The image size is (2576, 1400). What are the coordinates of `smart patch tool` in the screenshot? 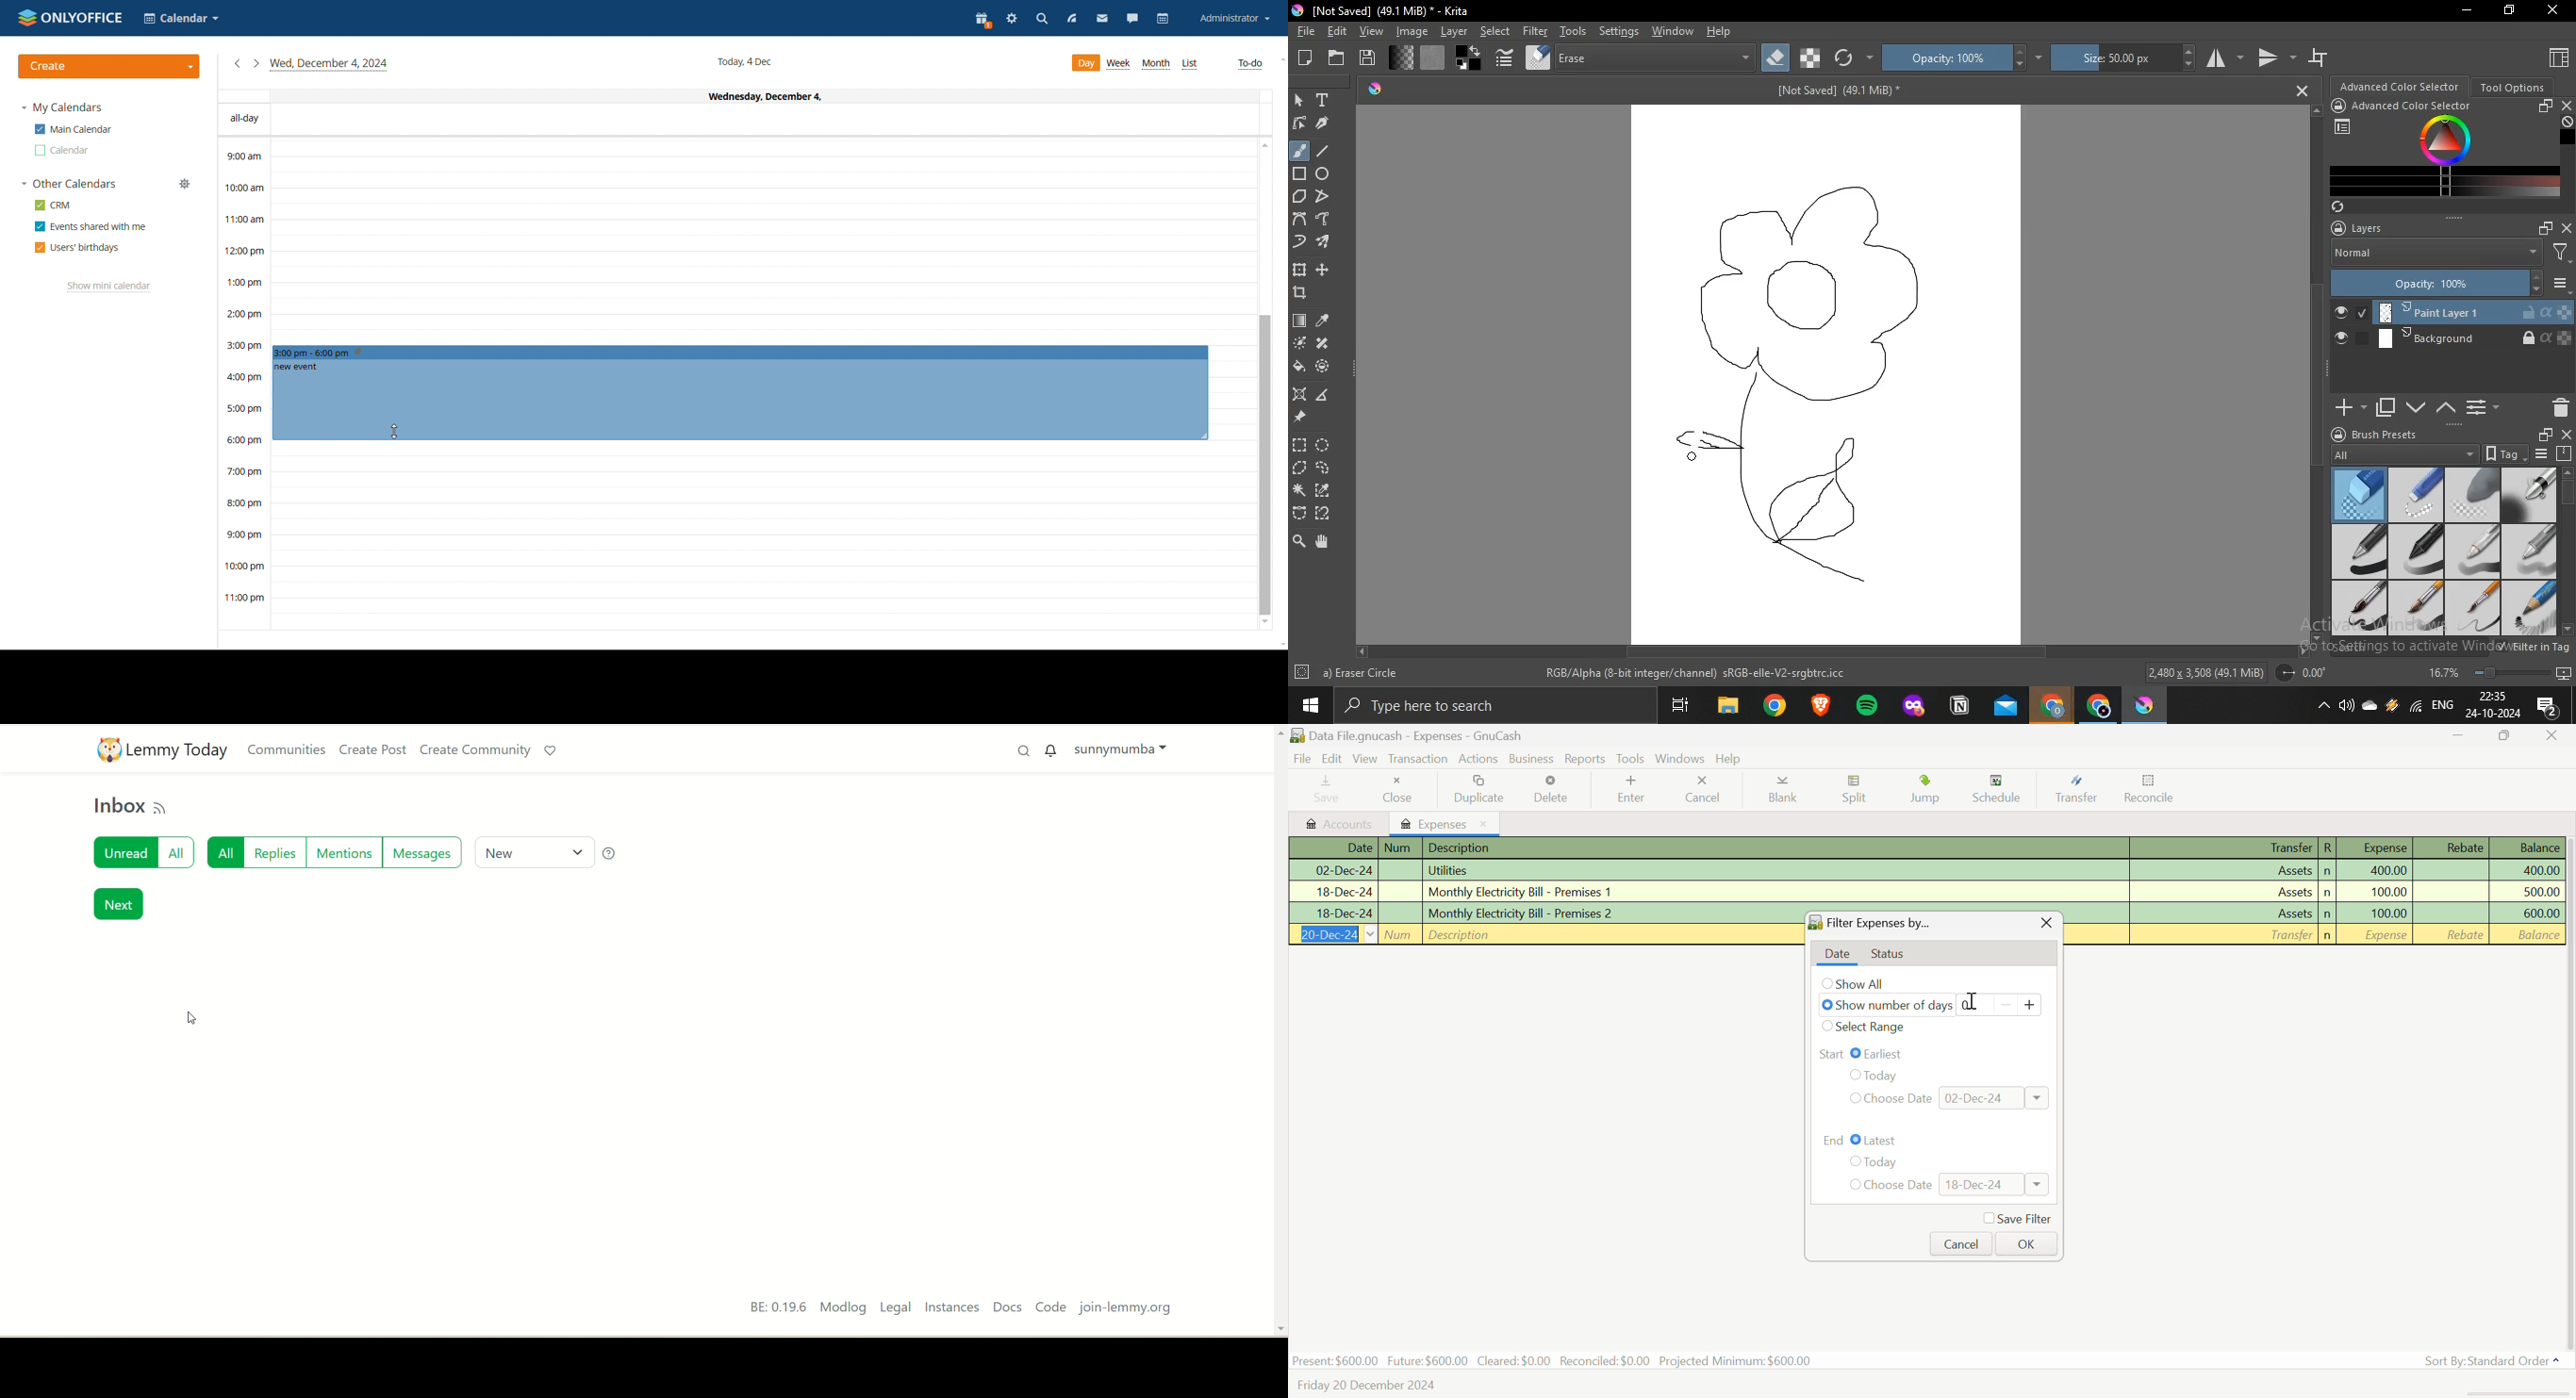 It's located at (1321, 342).